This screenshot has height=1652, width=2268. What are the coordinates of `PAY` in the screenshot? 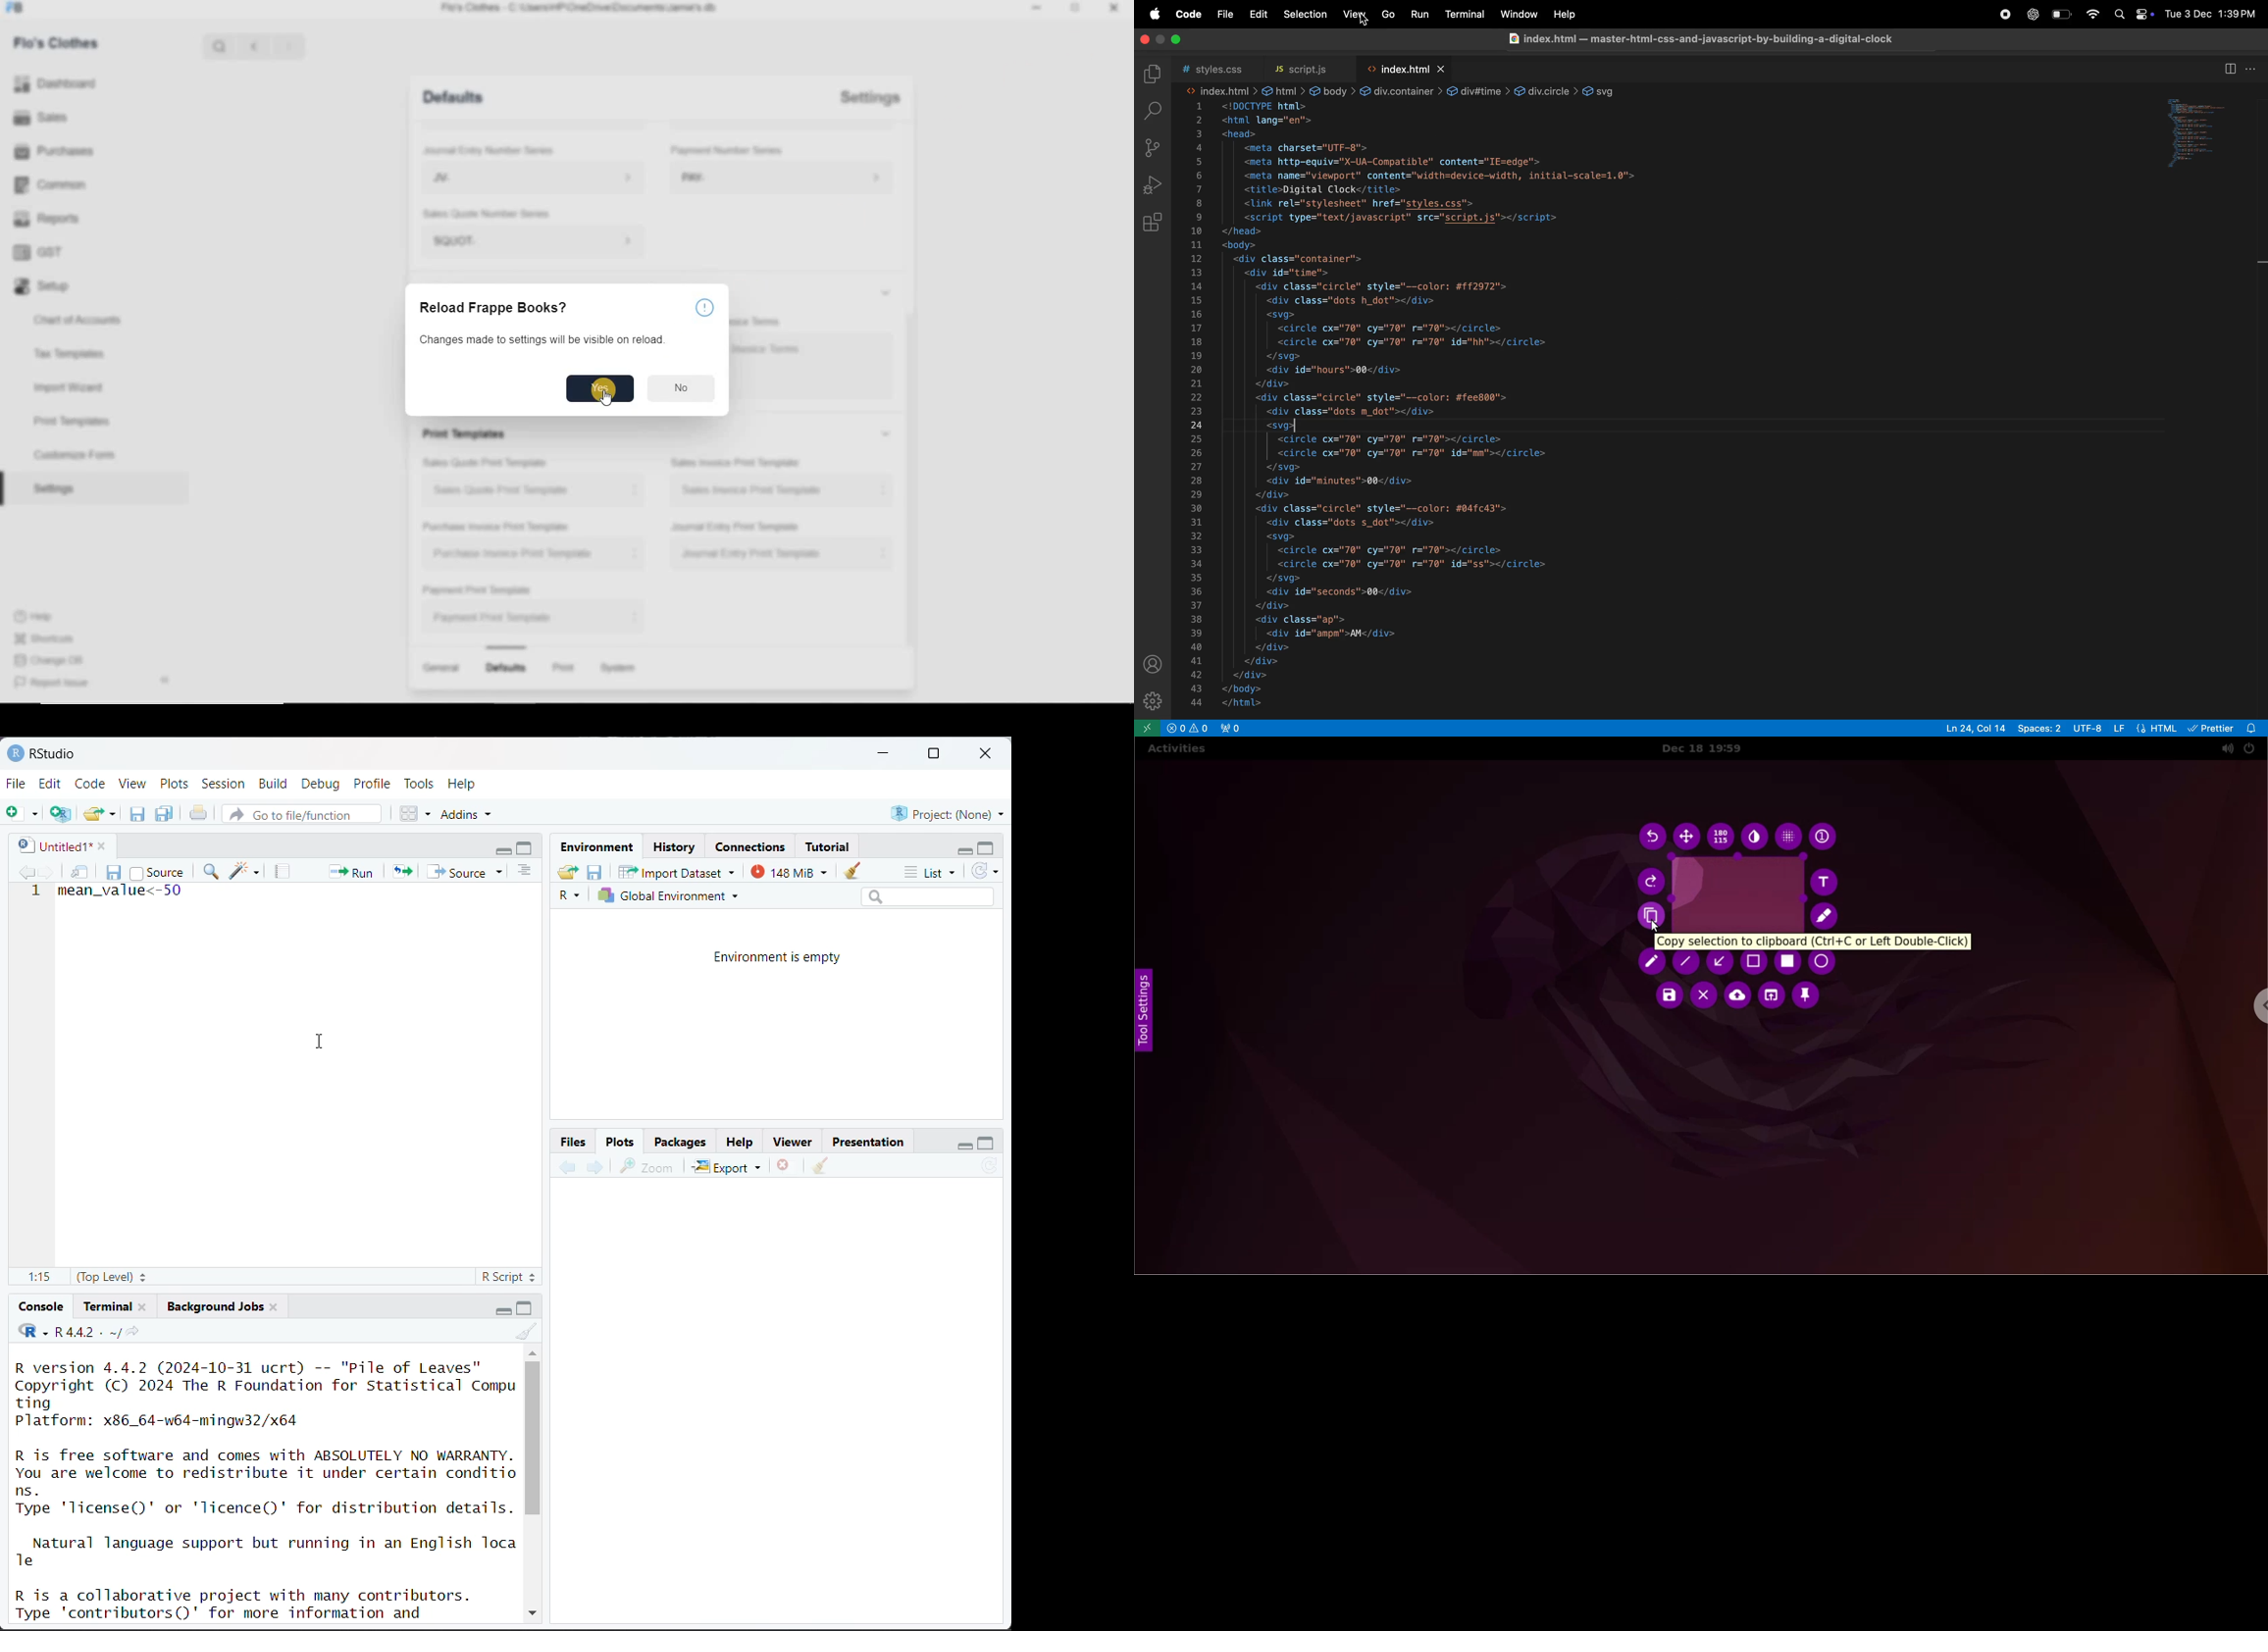 It's located at (782, 177).